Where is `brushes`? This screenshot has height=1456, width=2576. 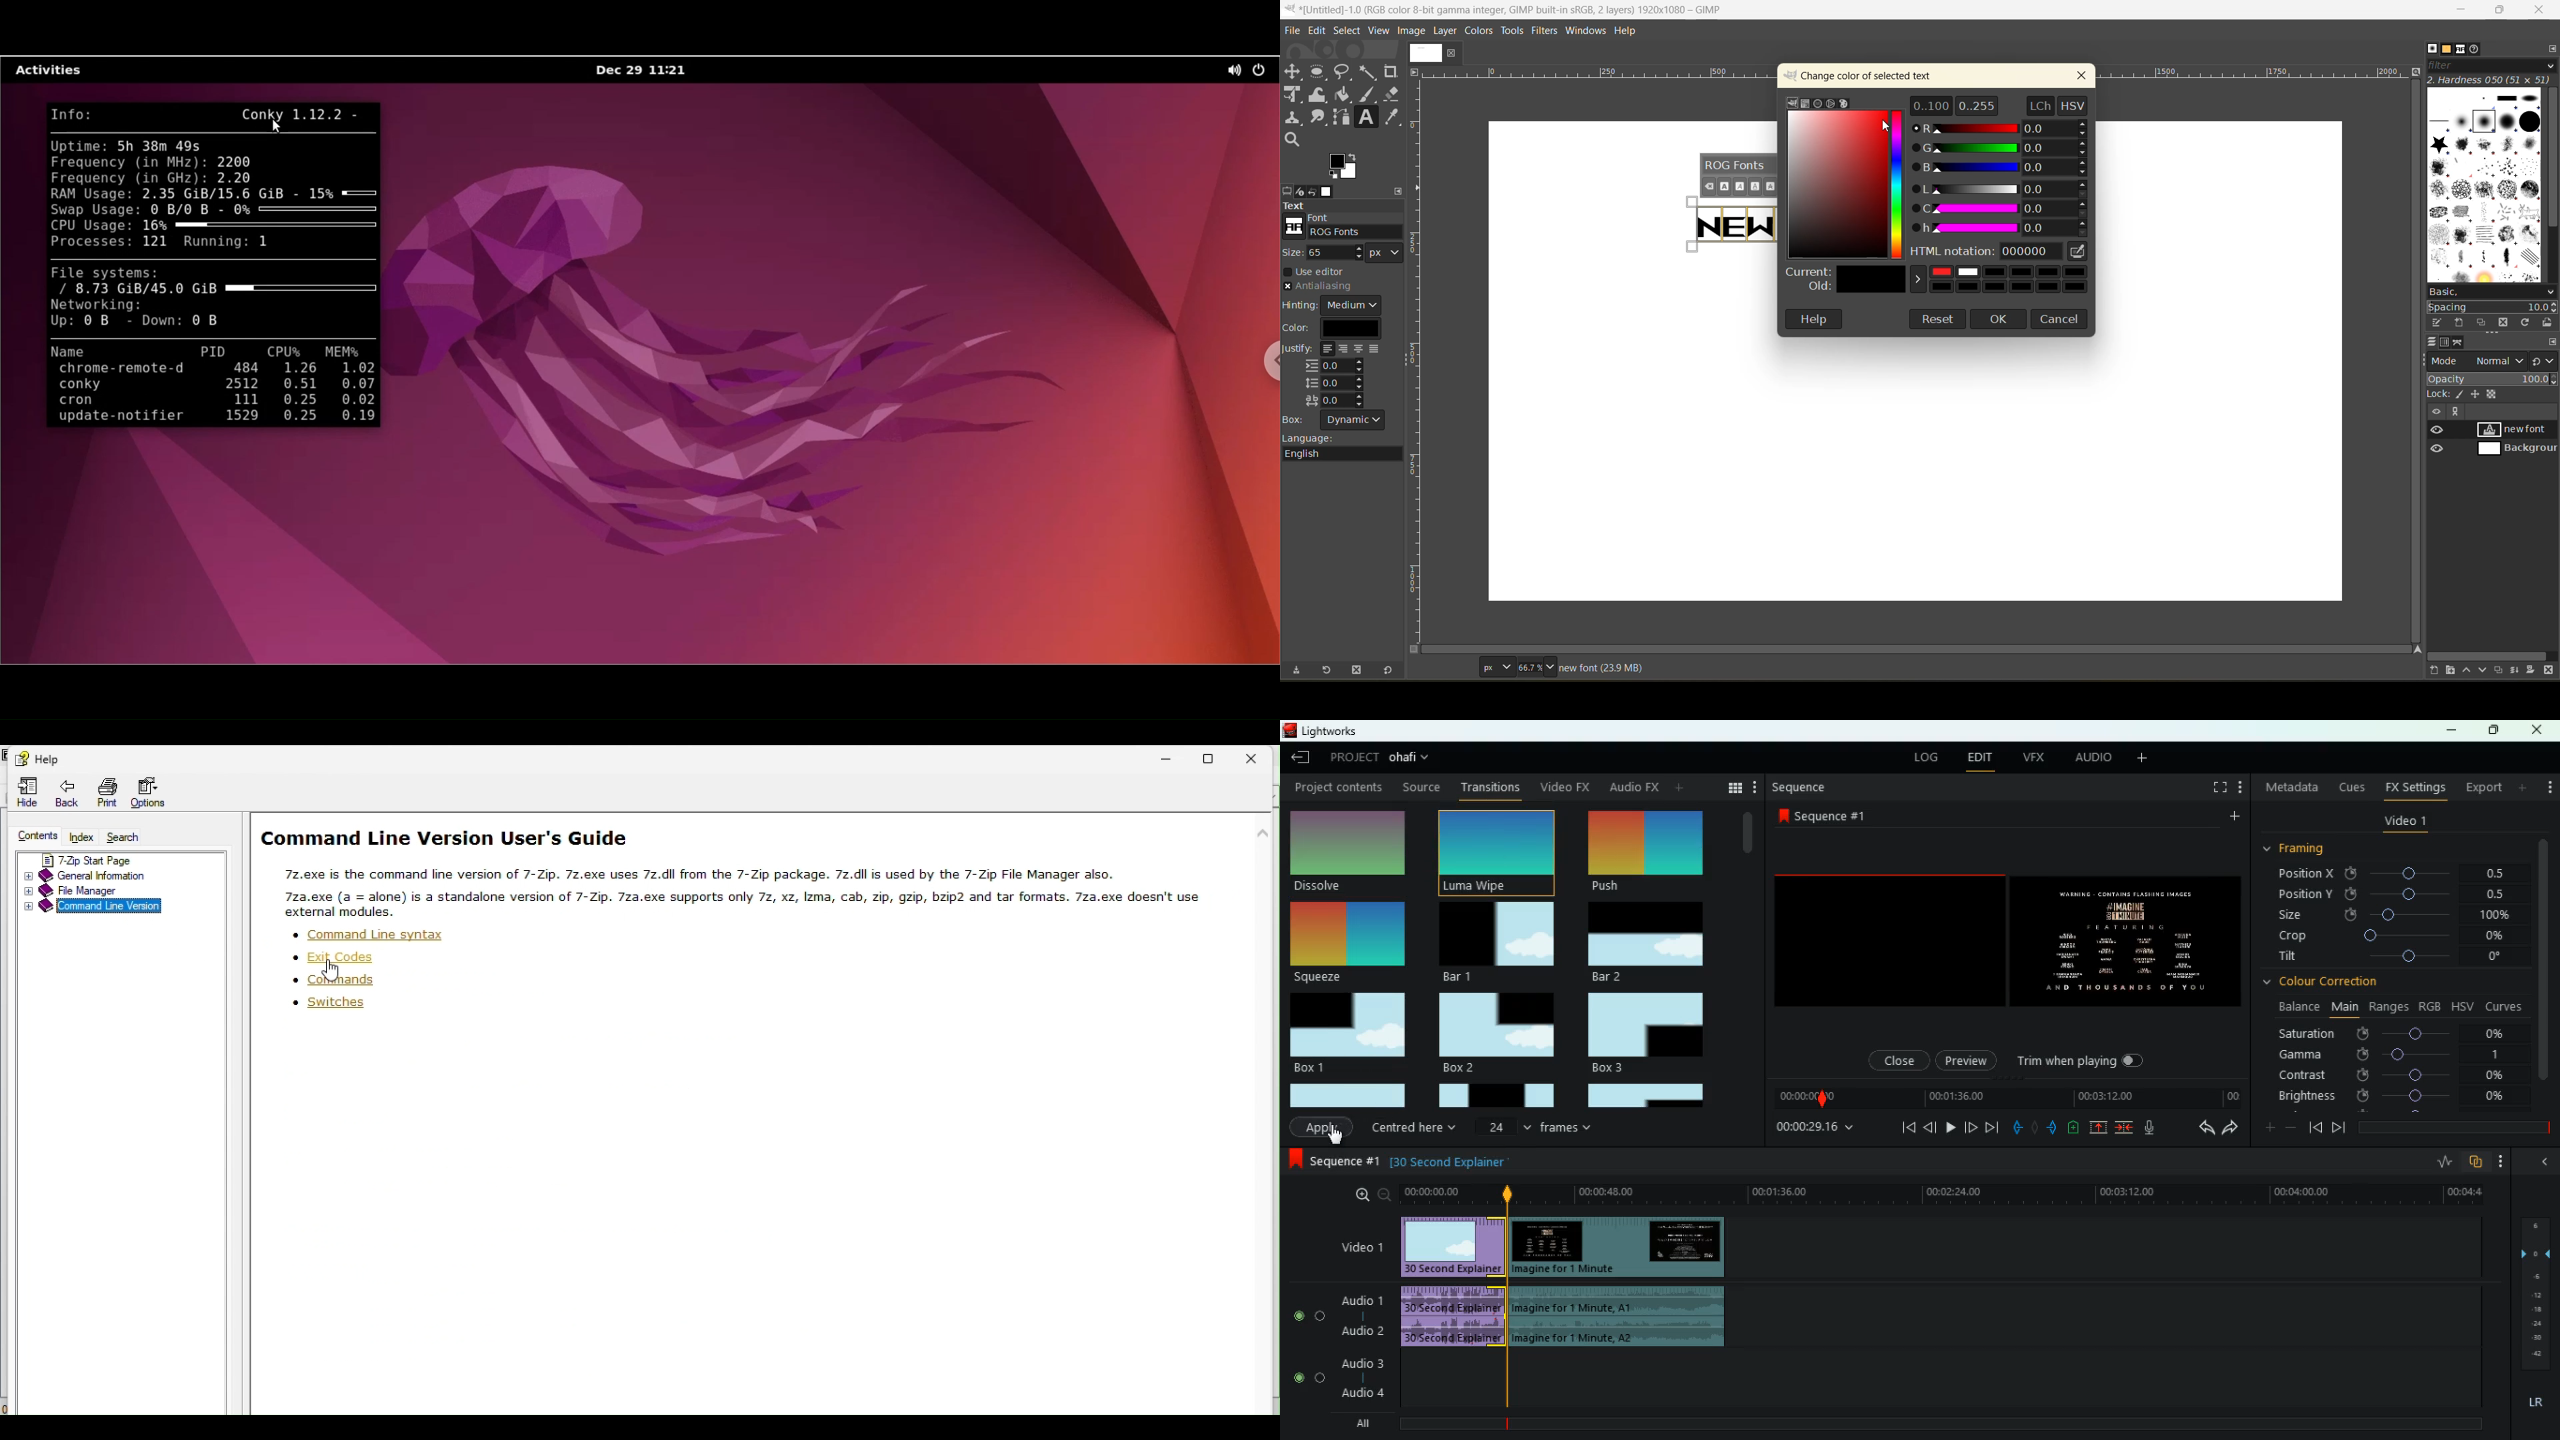
brushes is located at coordinates (2432, 48).